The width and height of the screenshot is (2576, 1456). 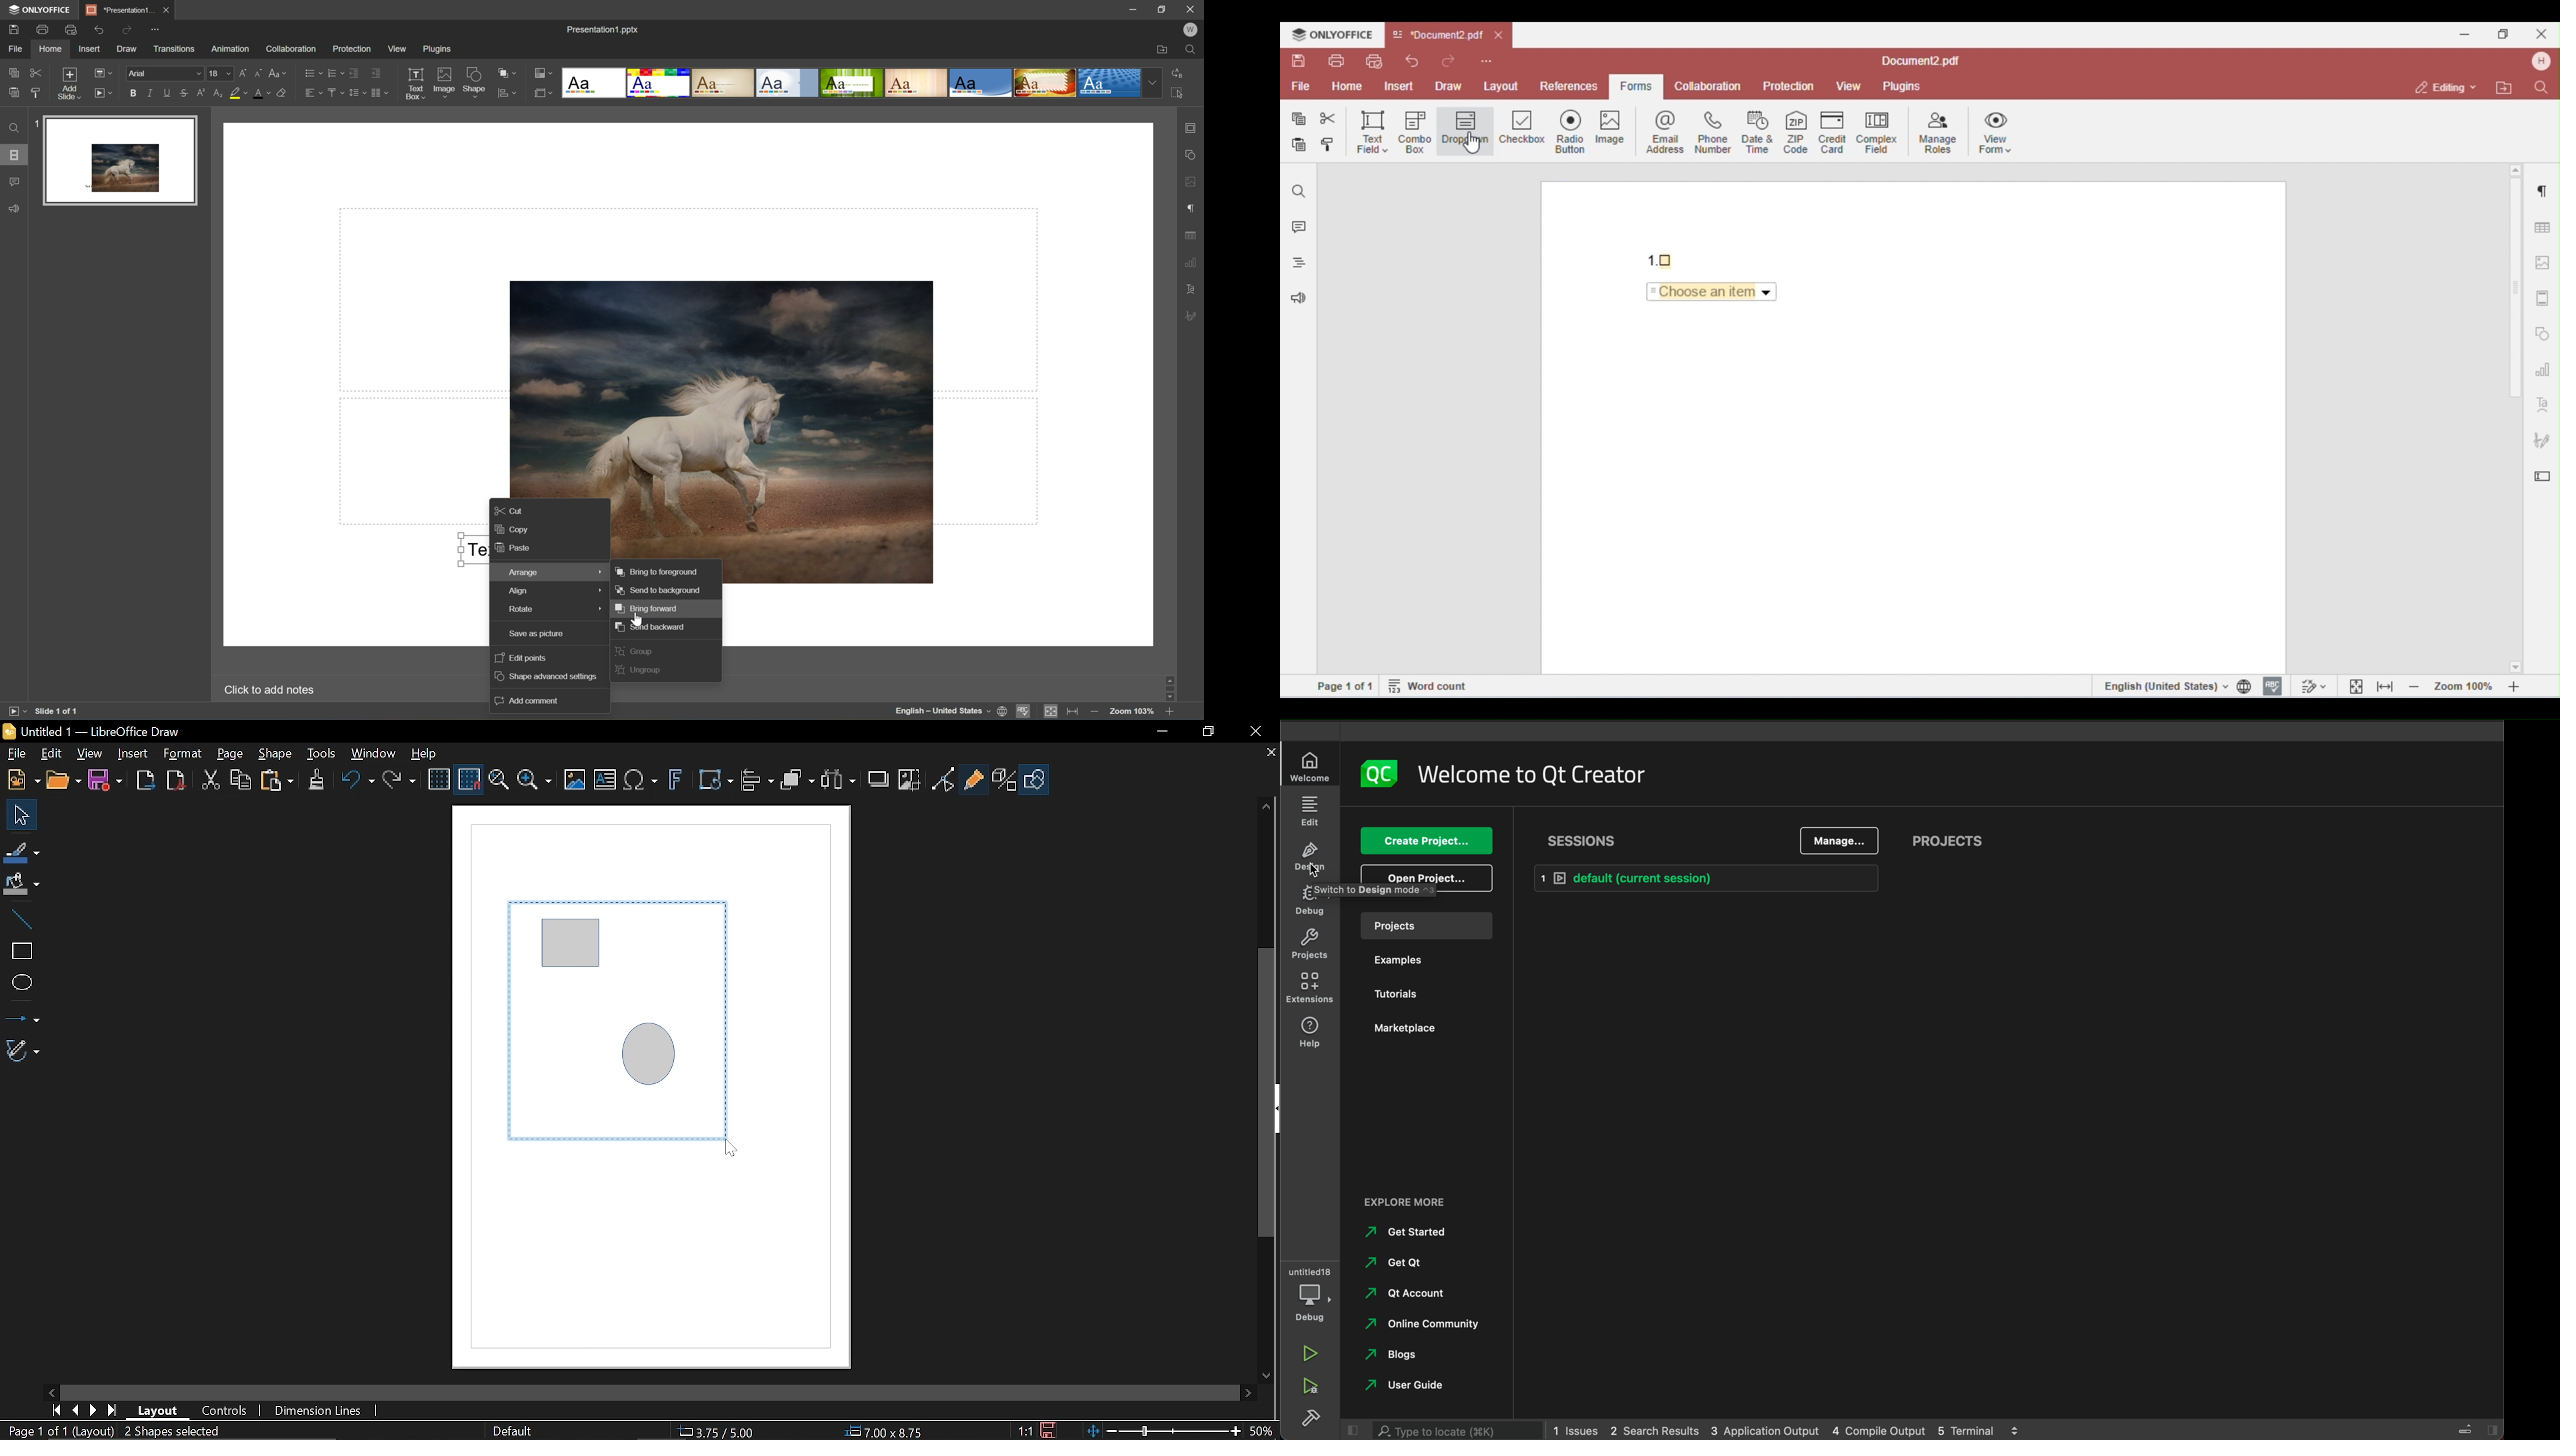 What do you see at coordinates (162, 74) in the screenshot?
I see `Arial` at bounding box center [162, 74].